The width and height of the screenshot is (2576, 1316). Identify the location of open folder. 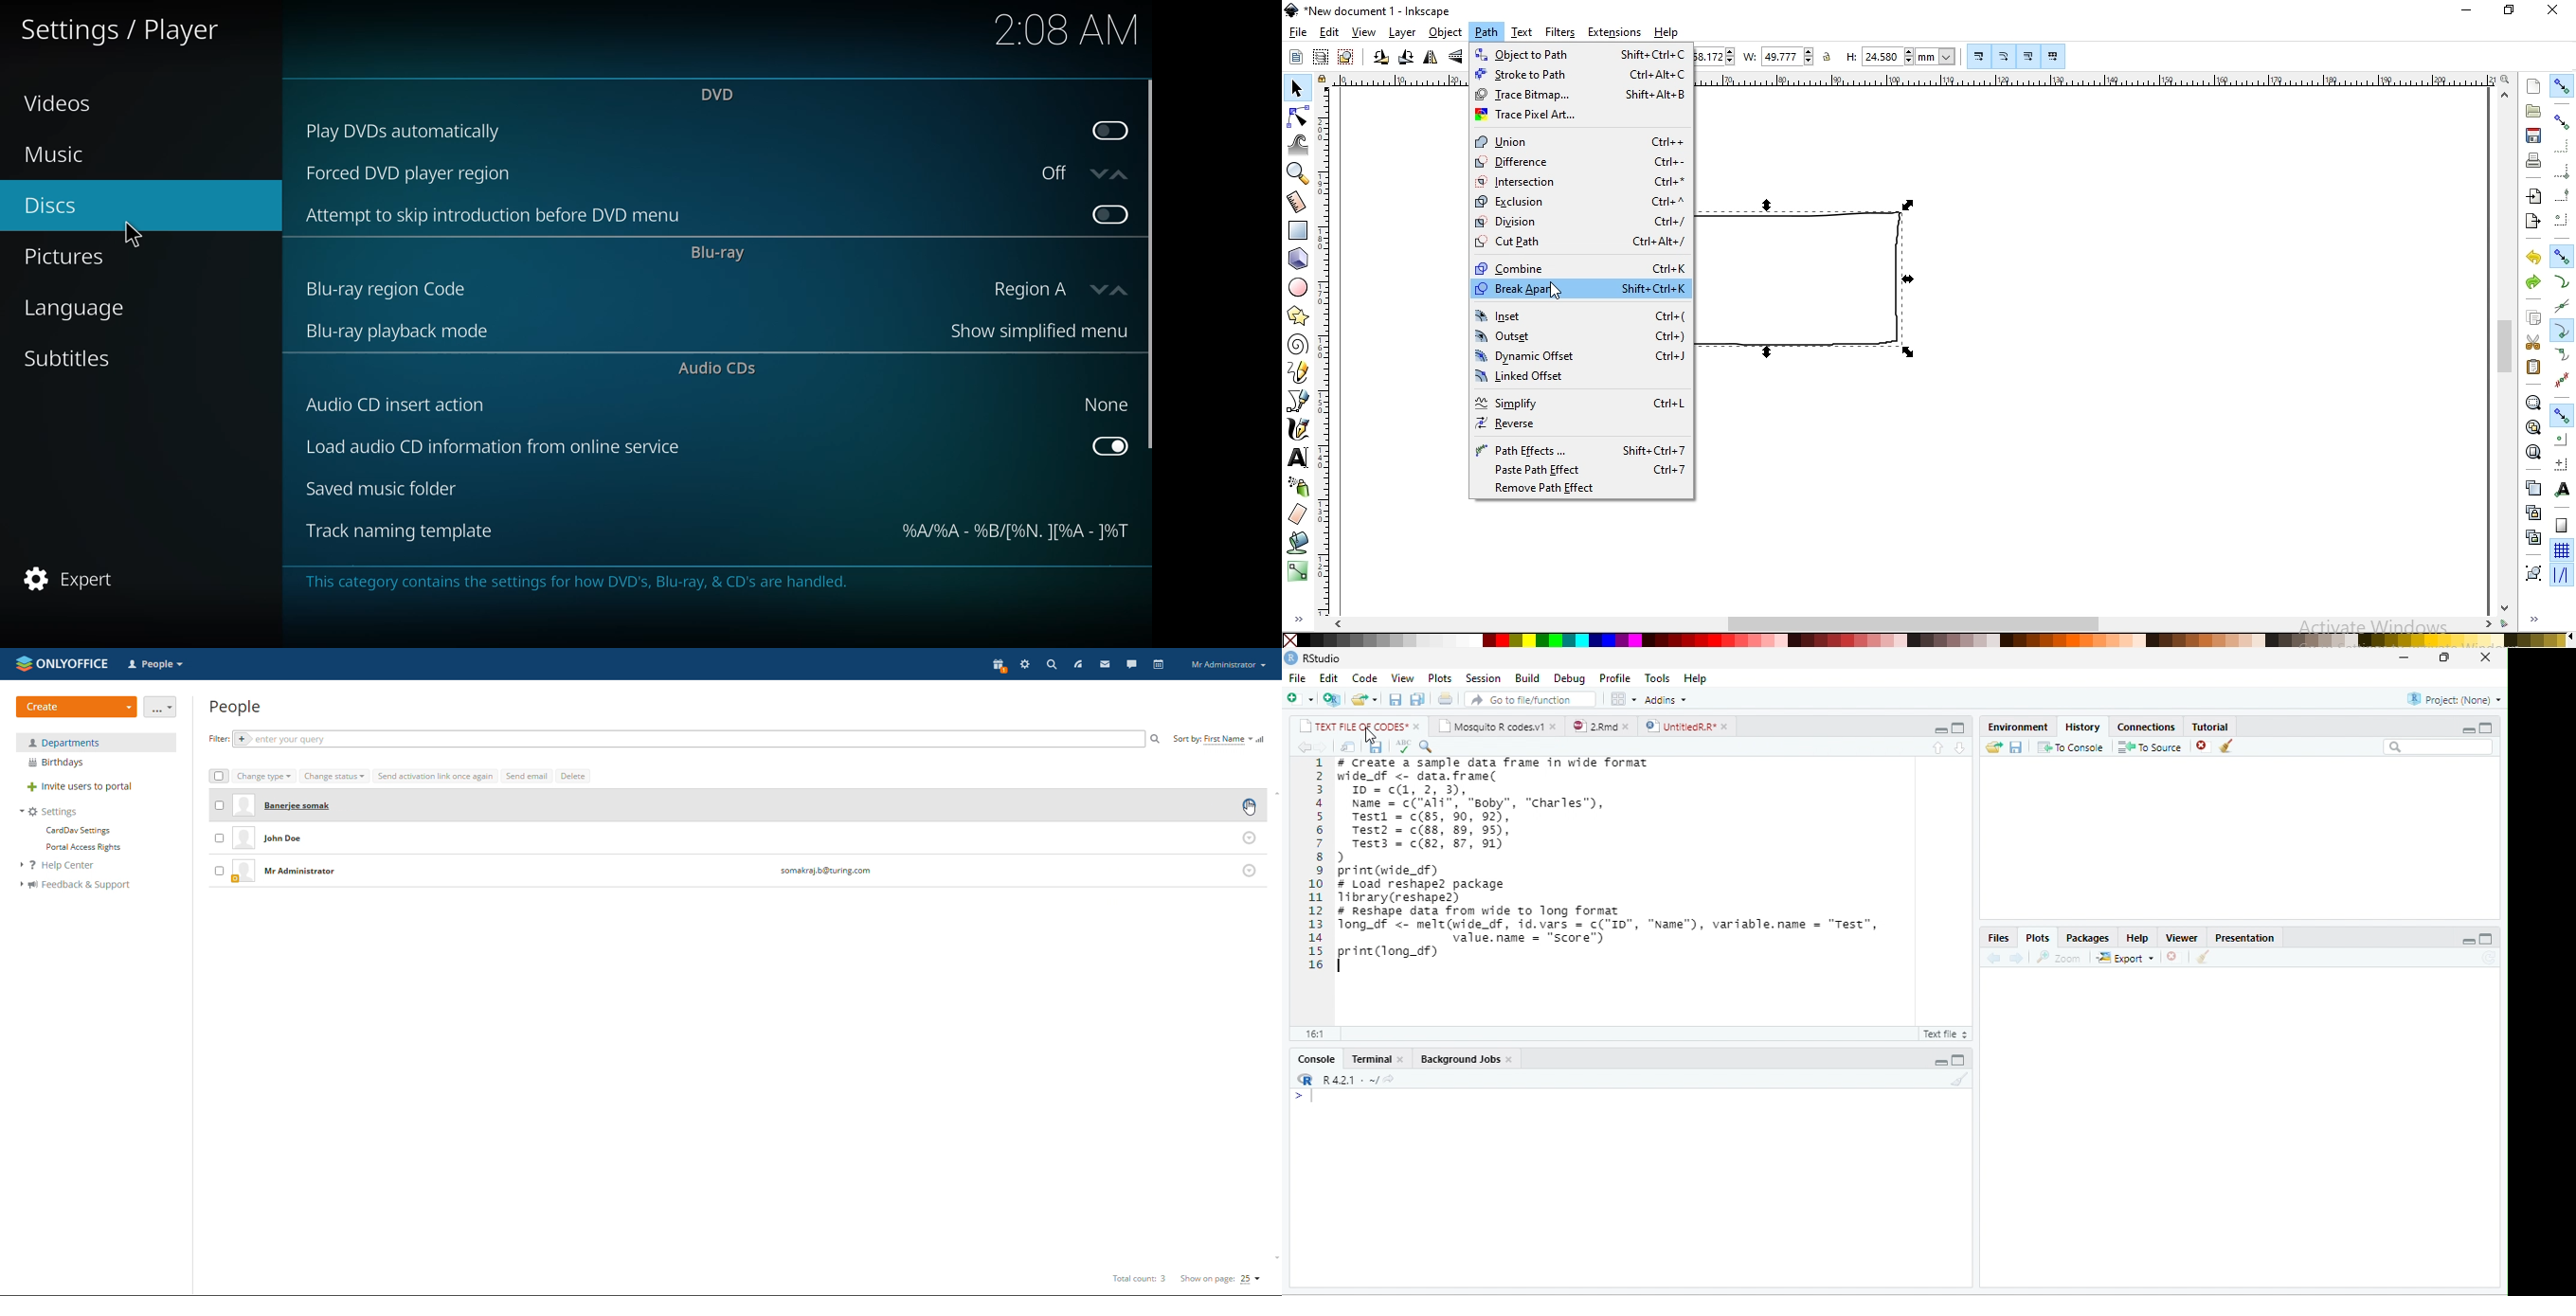
(1994, 747).